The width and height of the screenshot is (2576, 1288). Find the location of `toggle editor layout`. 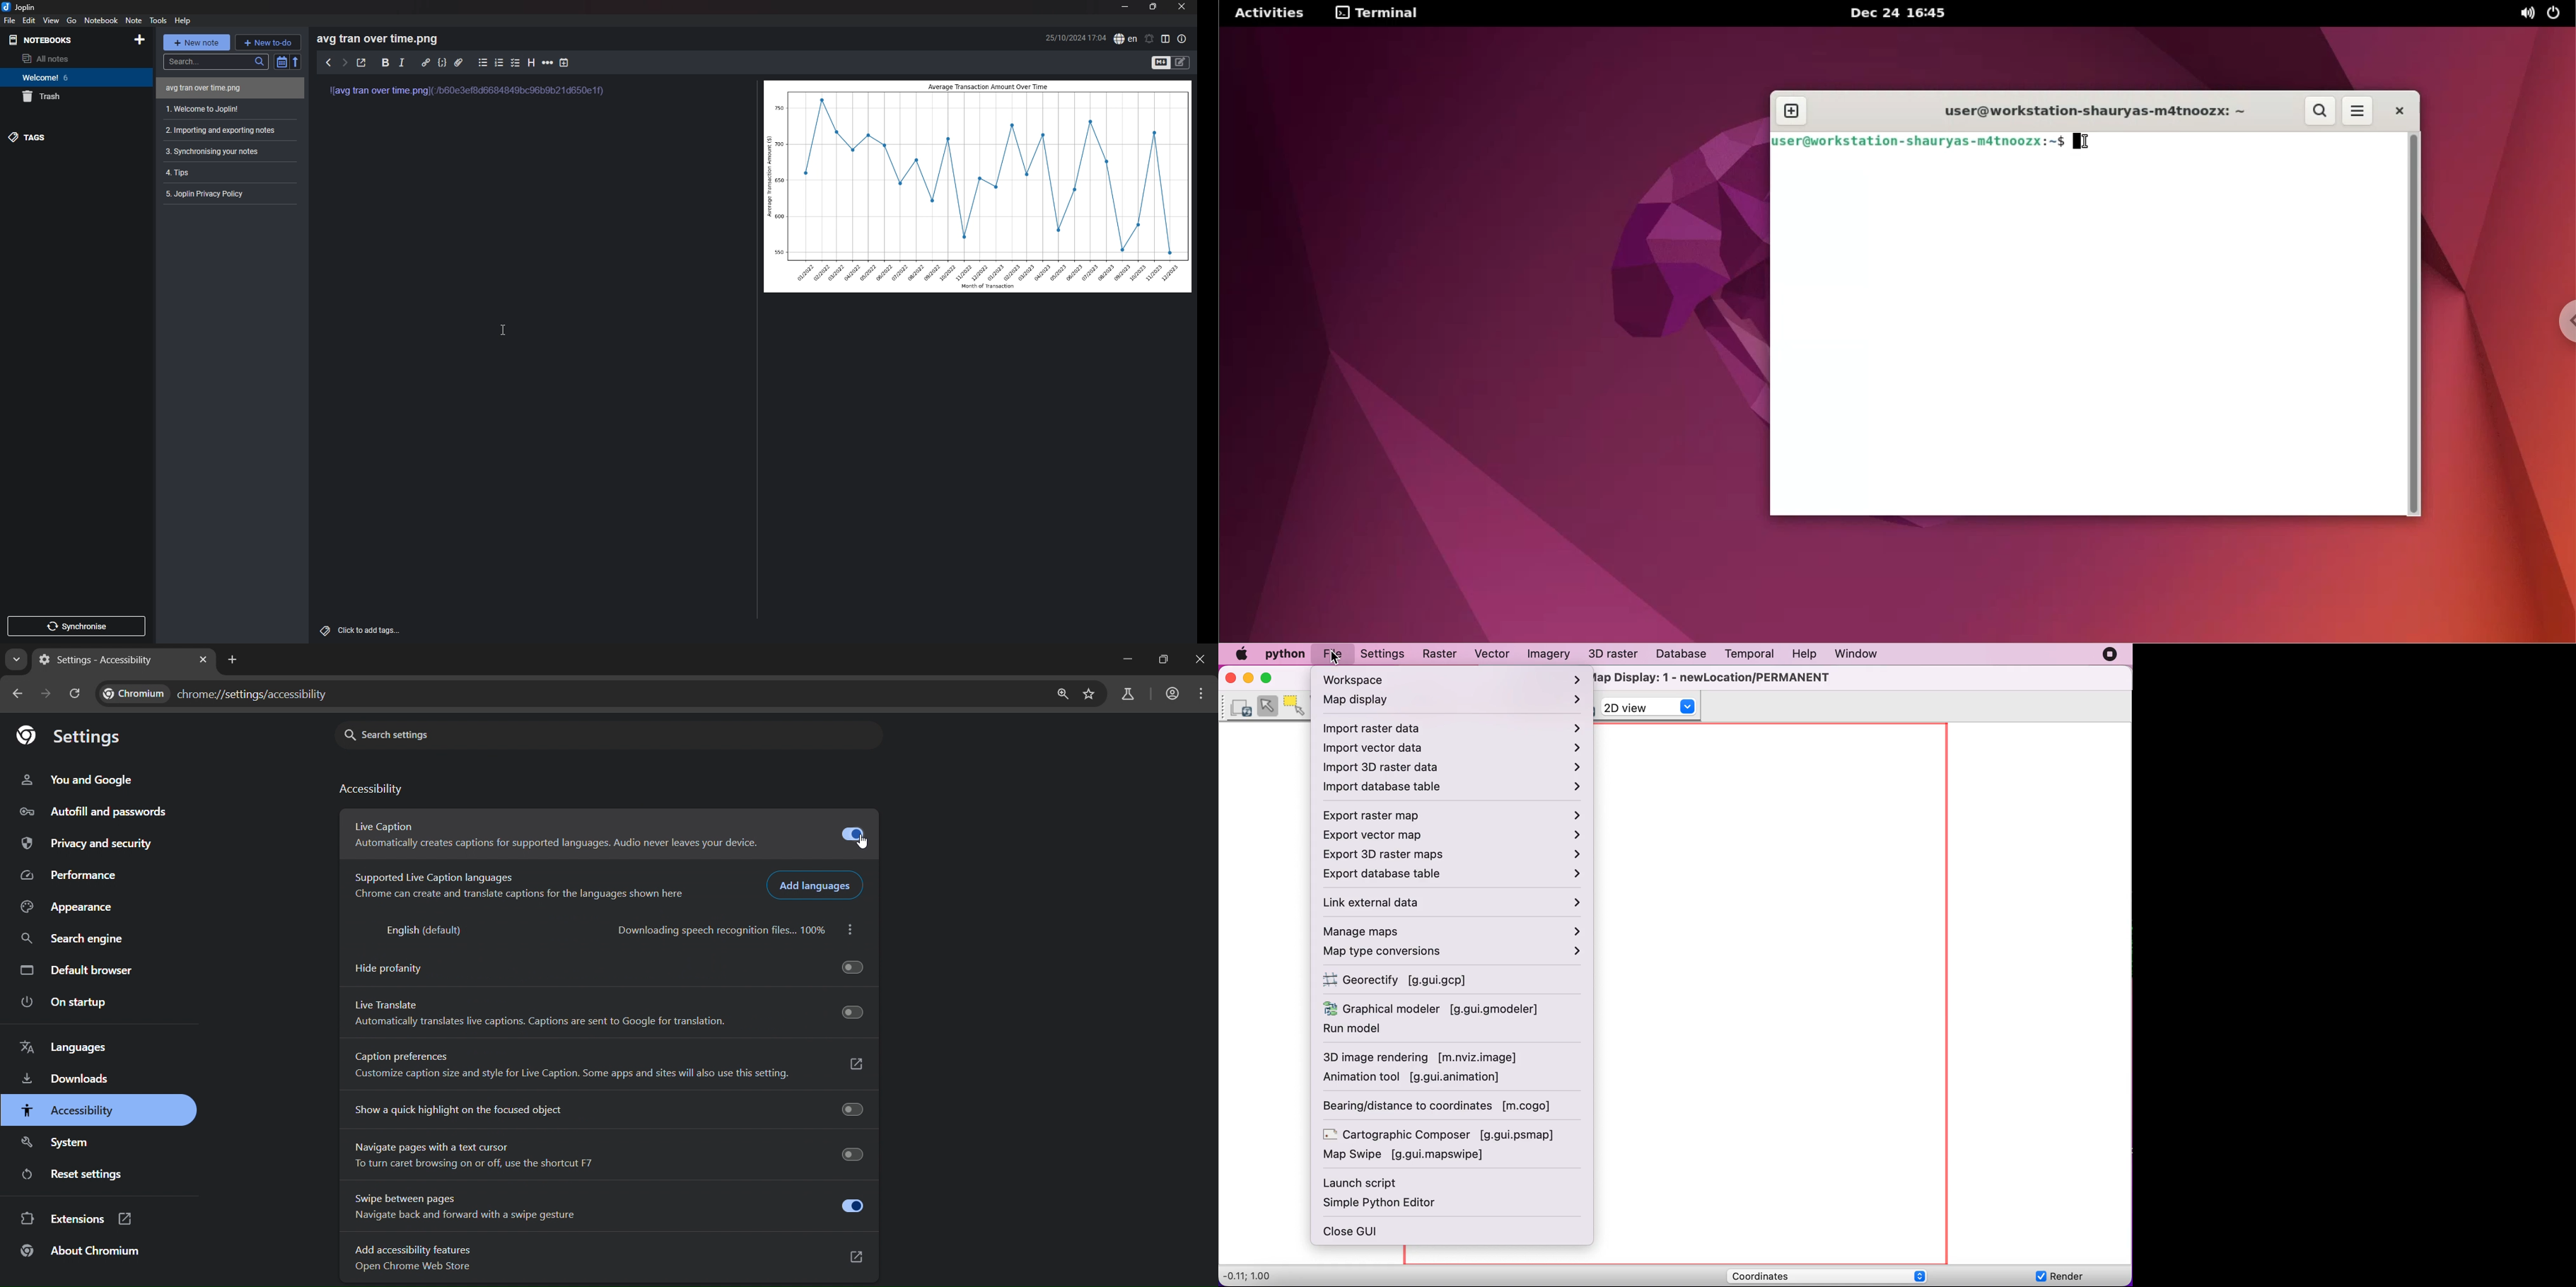

toggle editor layout is located at coordinates (1167, 39).